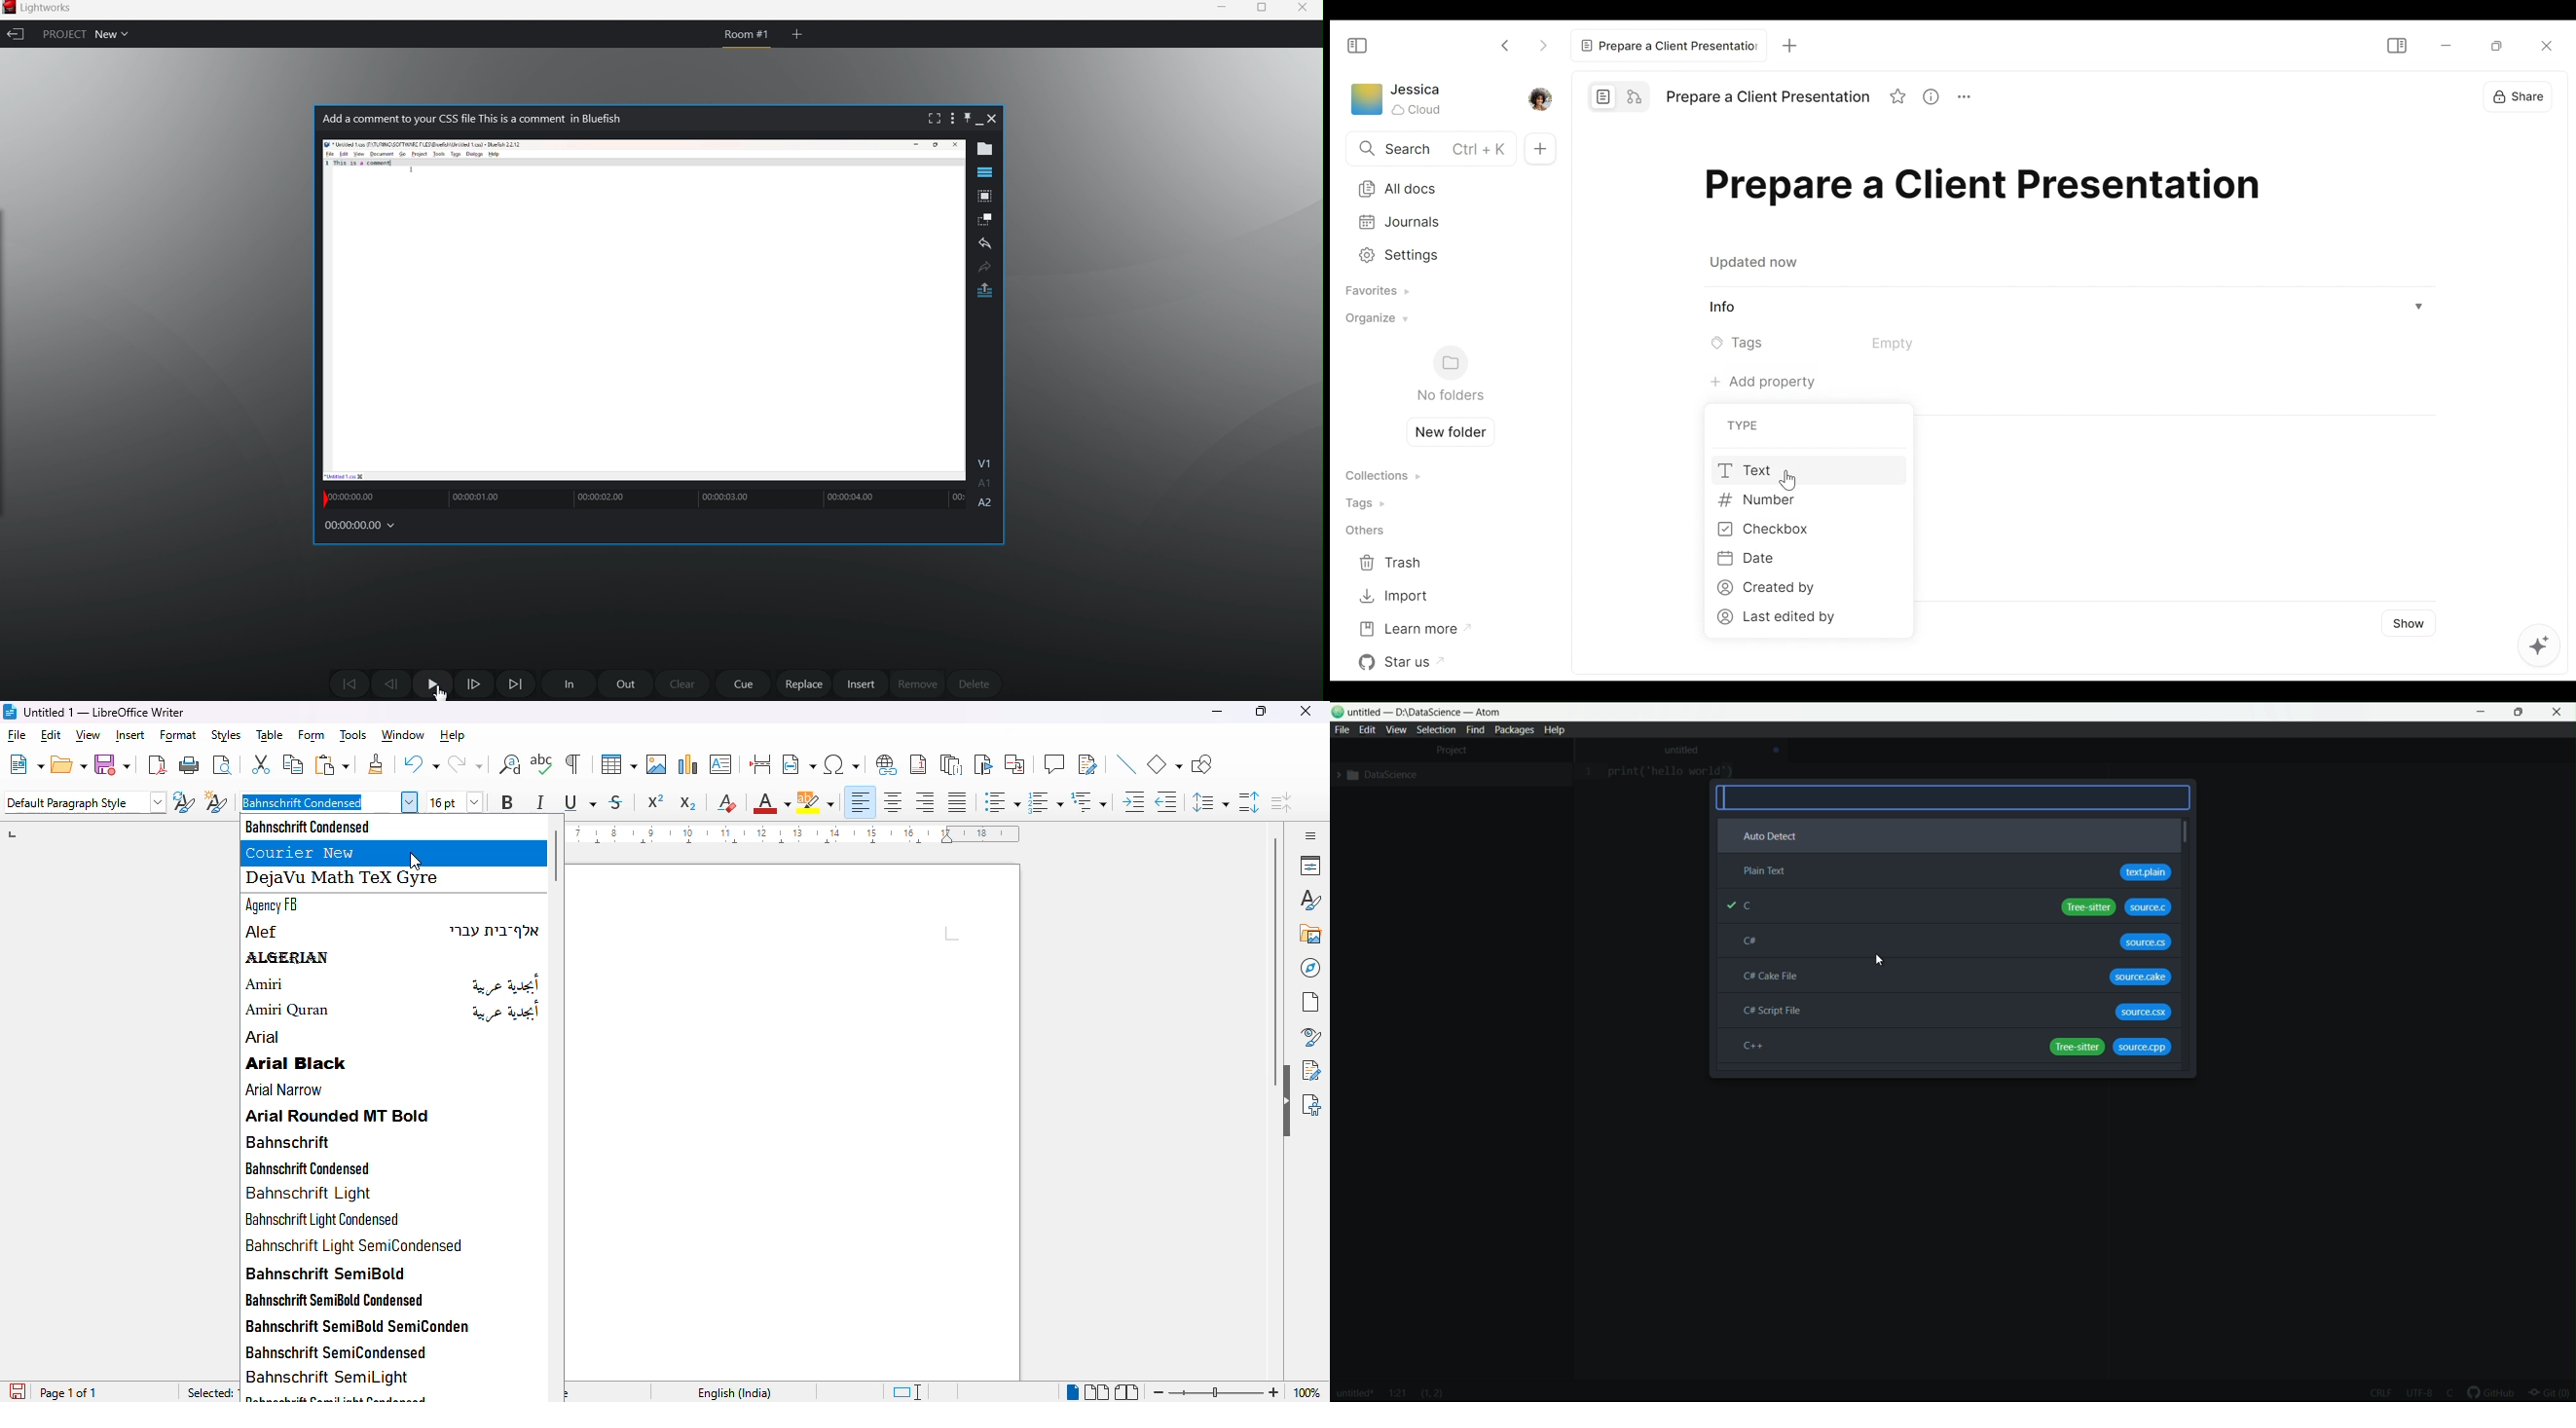  What do you see at coordinates (772, 802) in the screenshot?
I see `font color` at bounding box center [772, 802].